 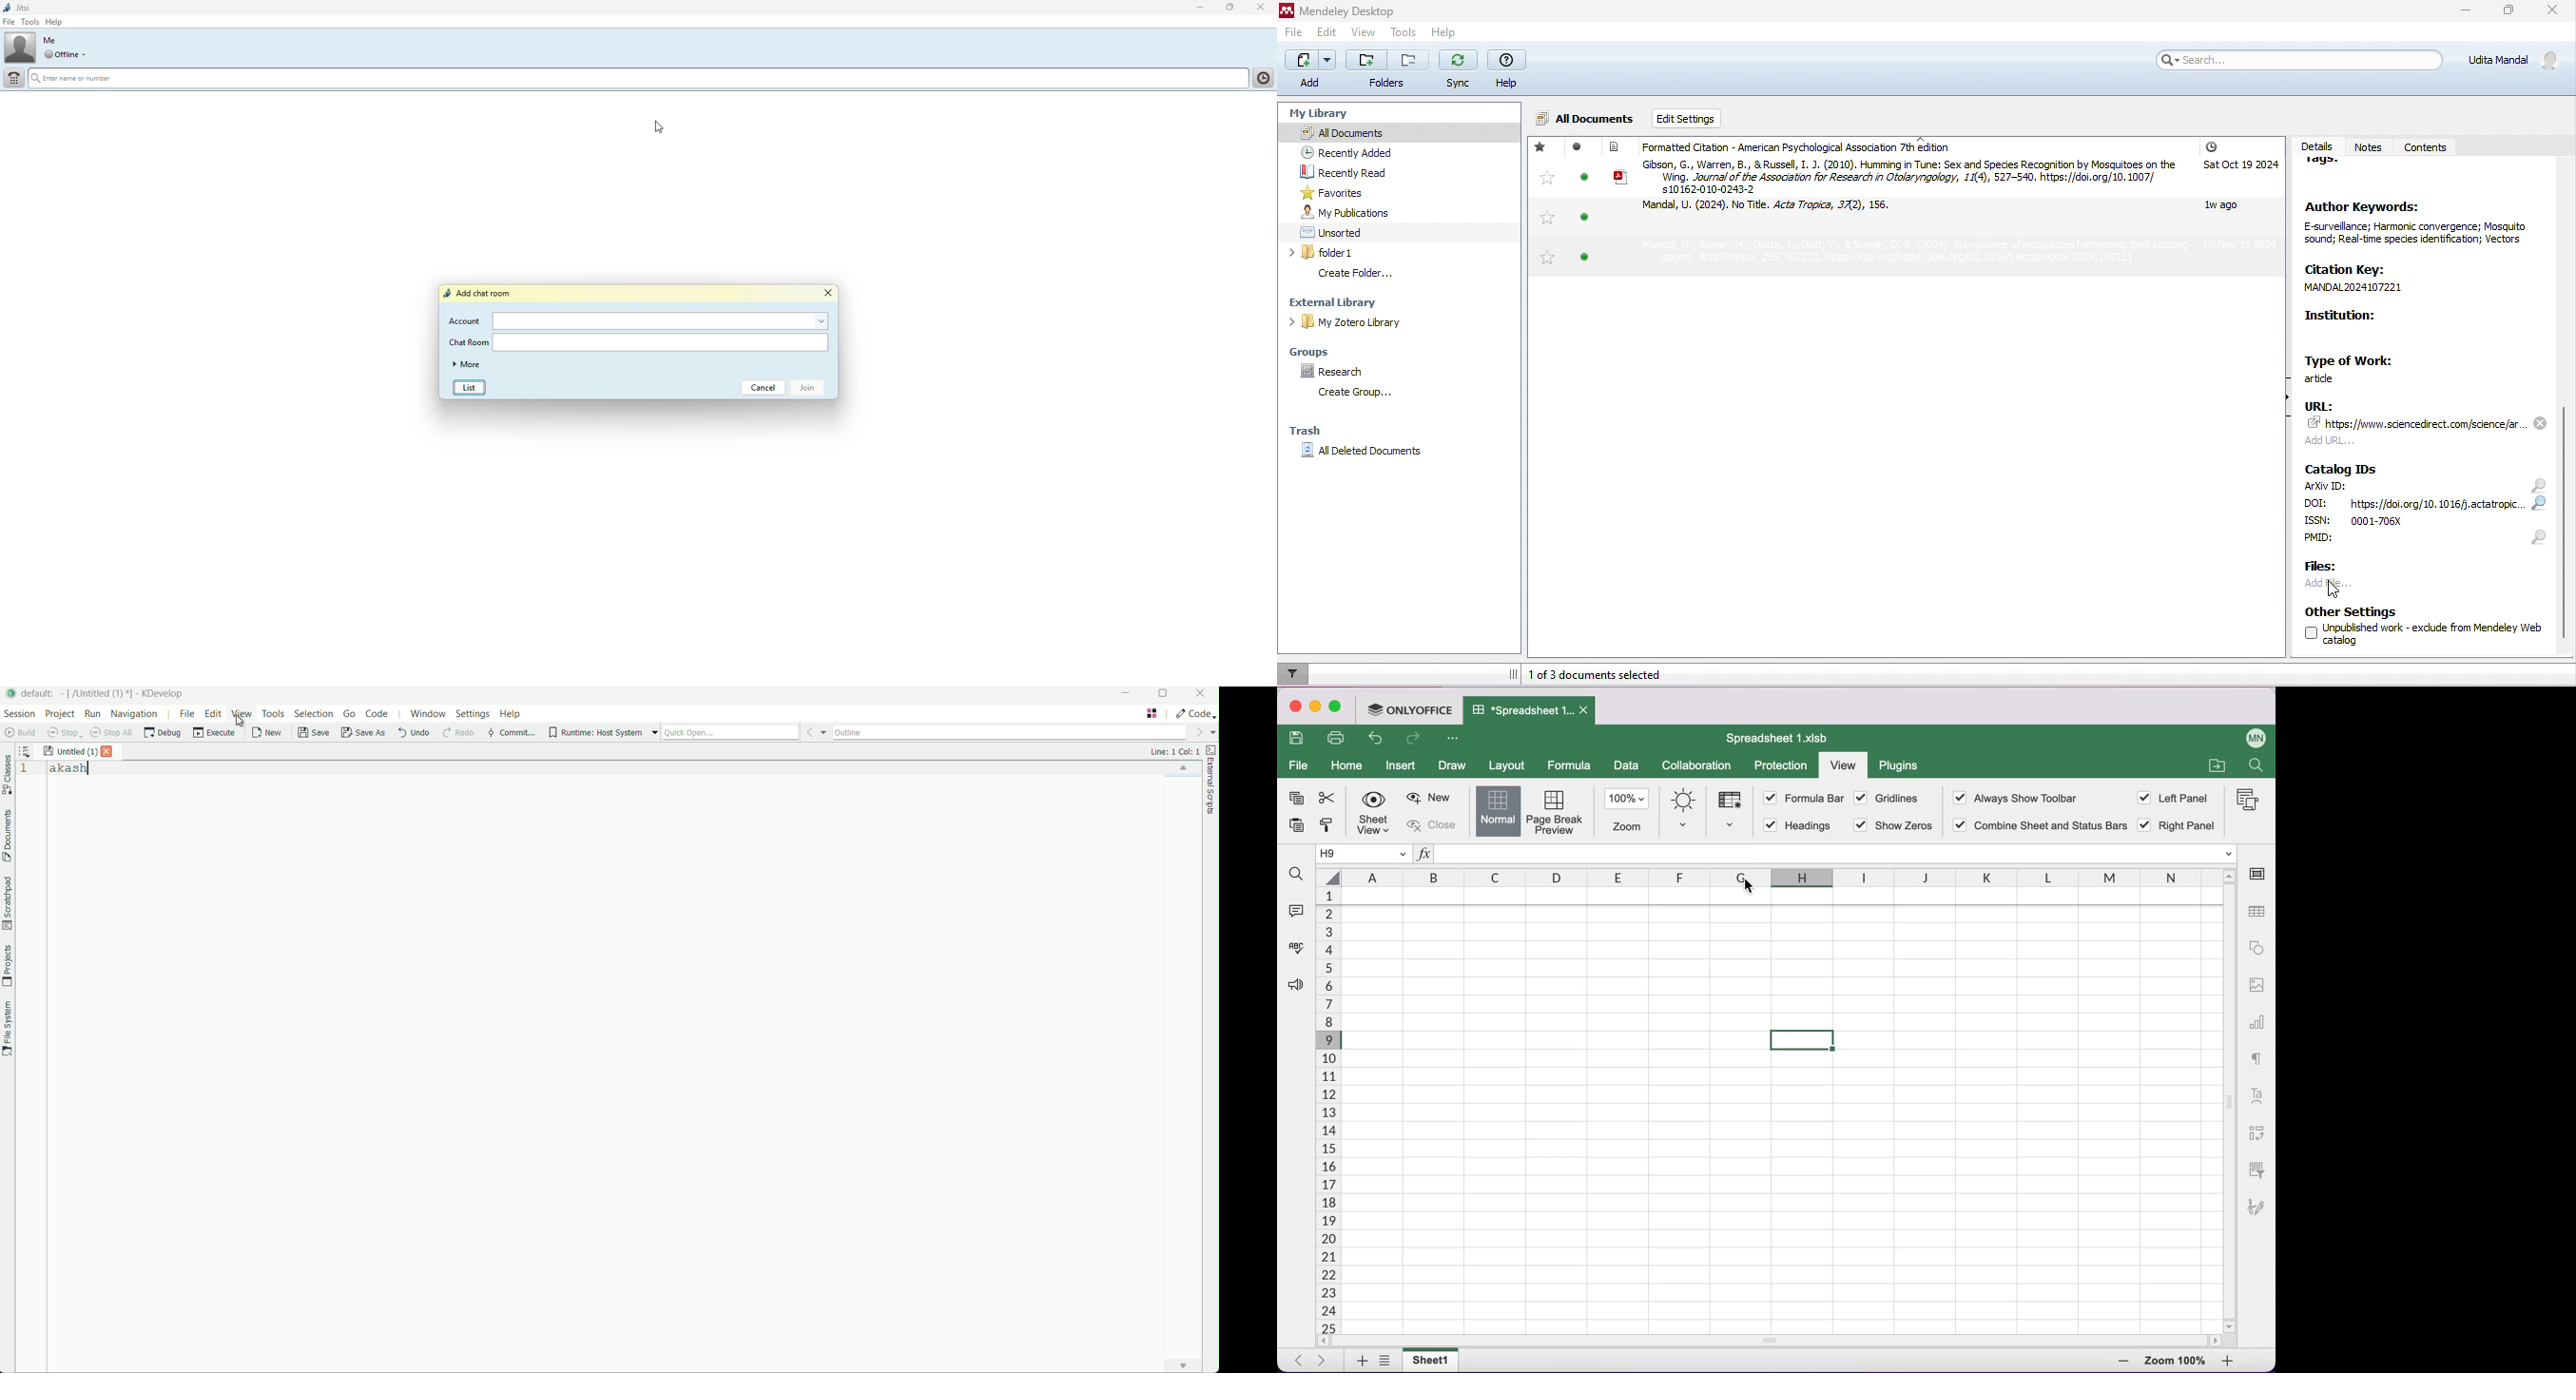 I want to click on selection, so click(x=314, y=713).